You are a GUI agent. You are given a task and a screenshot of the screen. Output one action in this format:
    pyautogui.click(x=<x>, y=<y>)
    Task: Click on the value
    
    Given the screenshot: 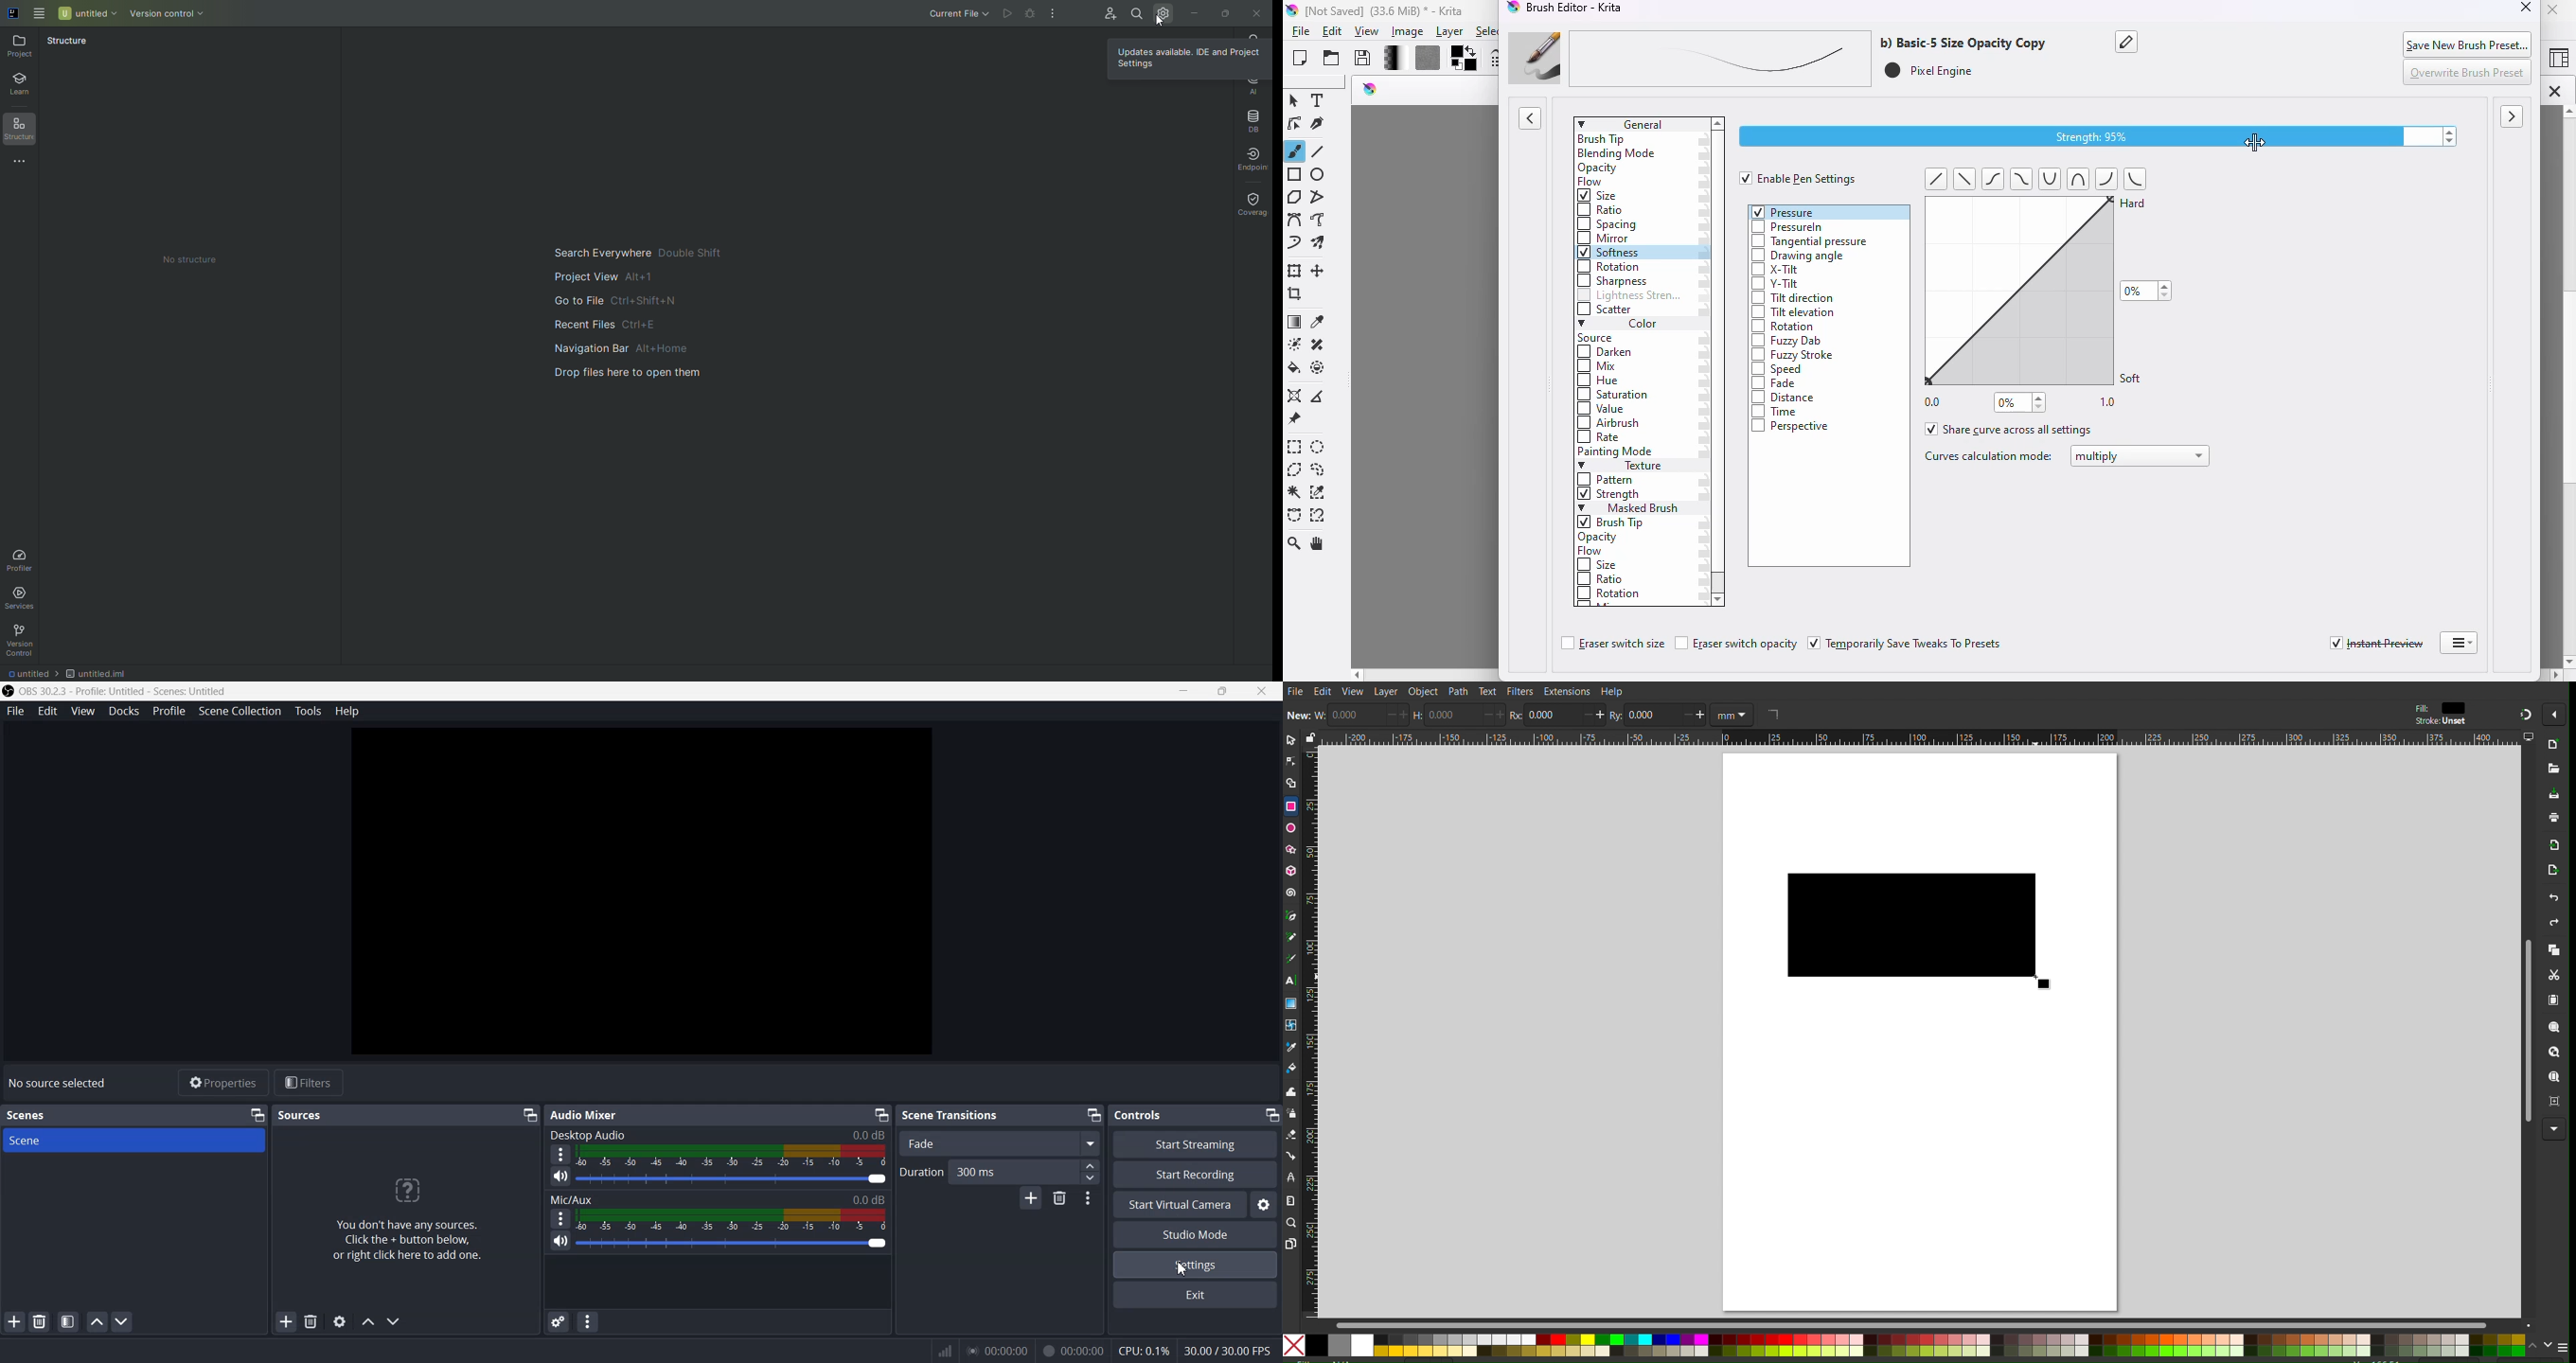 What is the action you would take?
    pyautogui.click(x=1602, y=411)
    